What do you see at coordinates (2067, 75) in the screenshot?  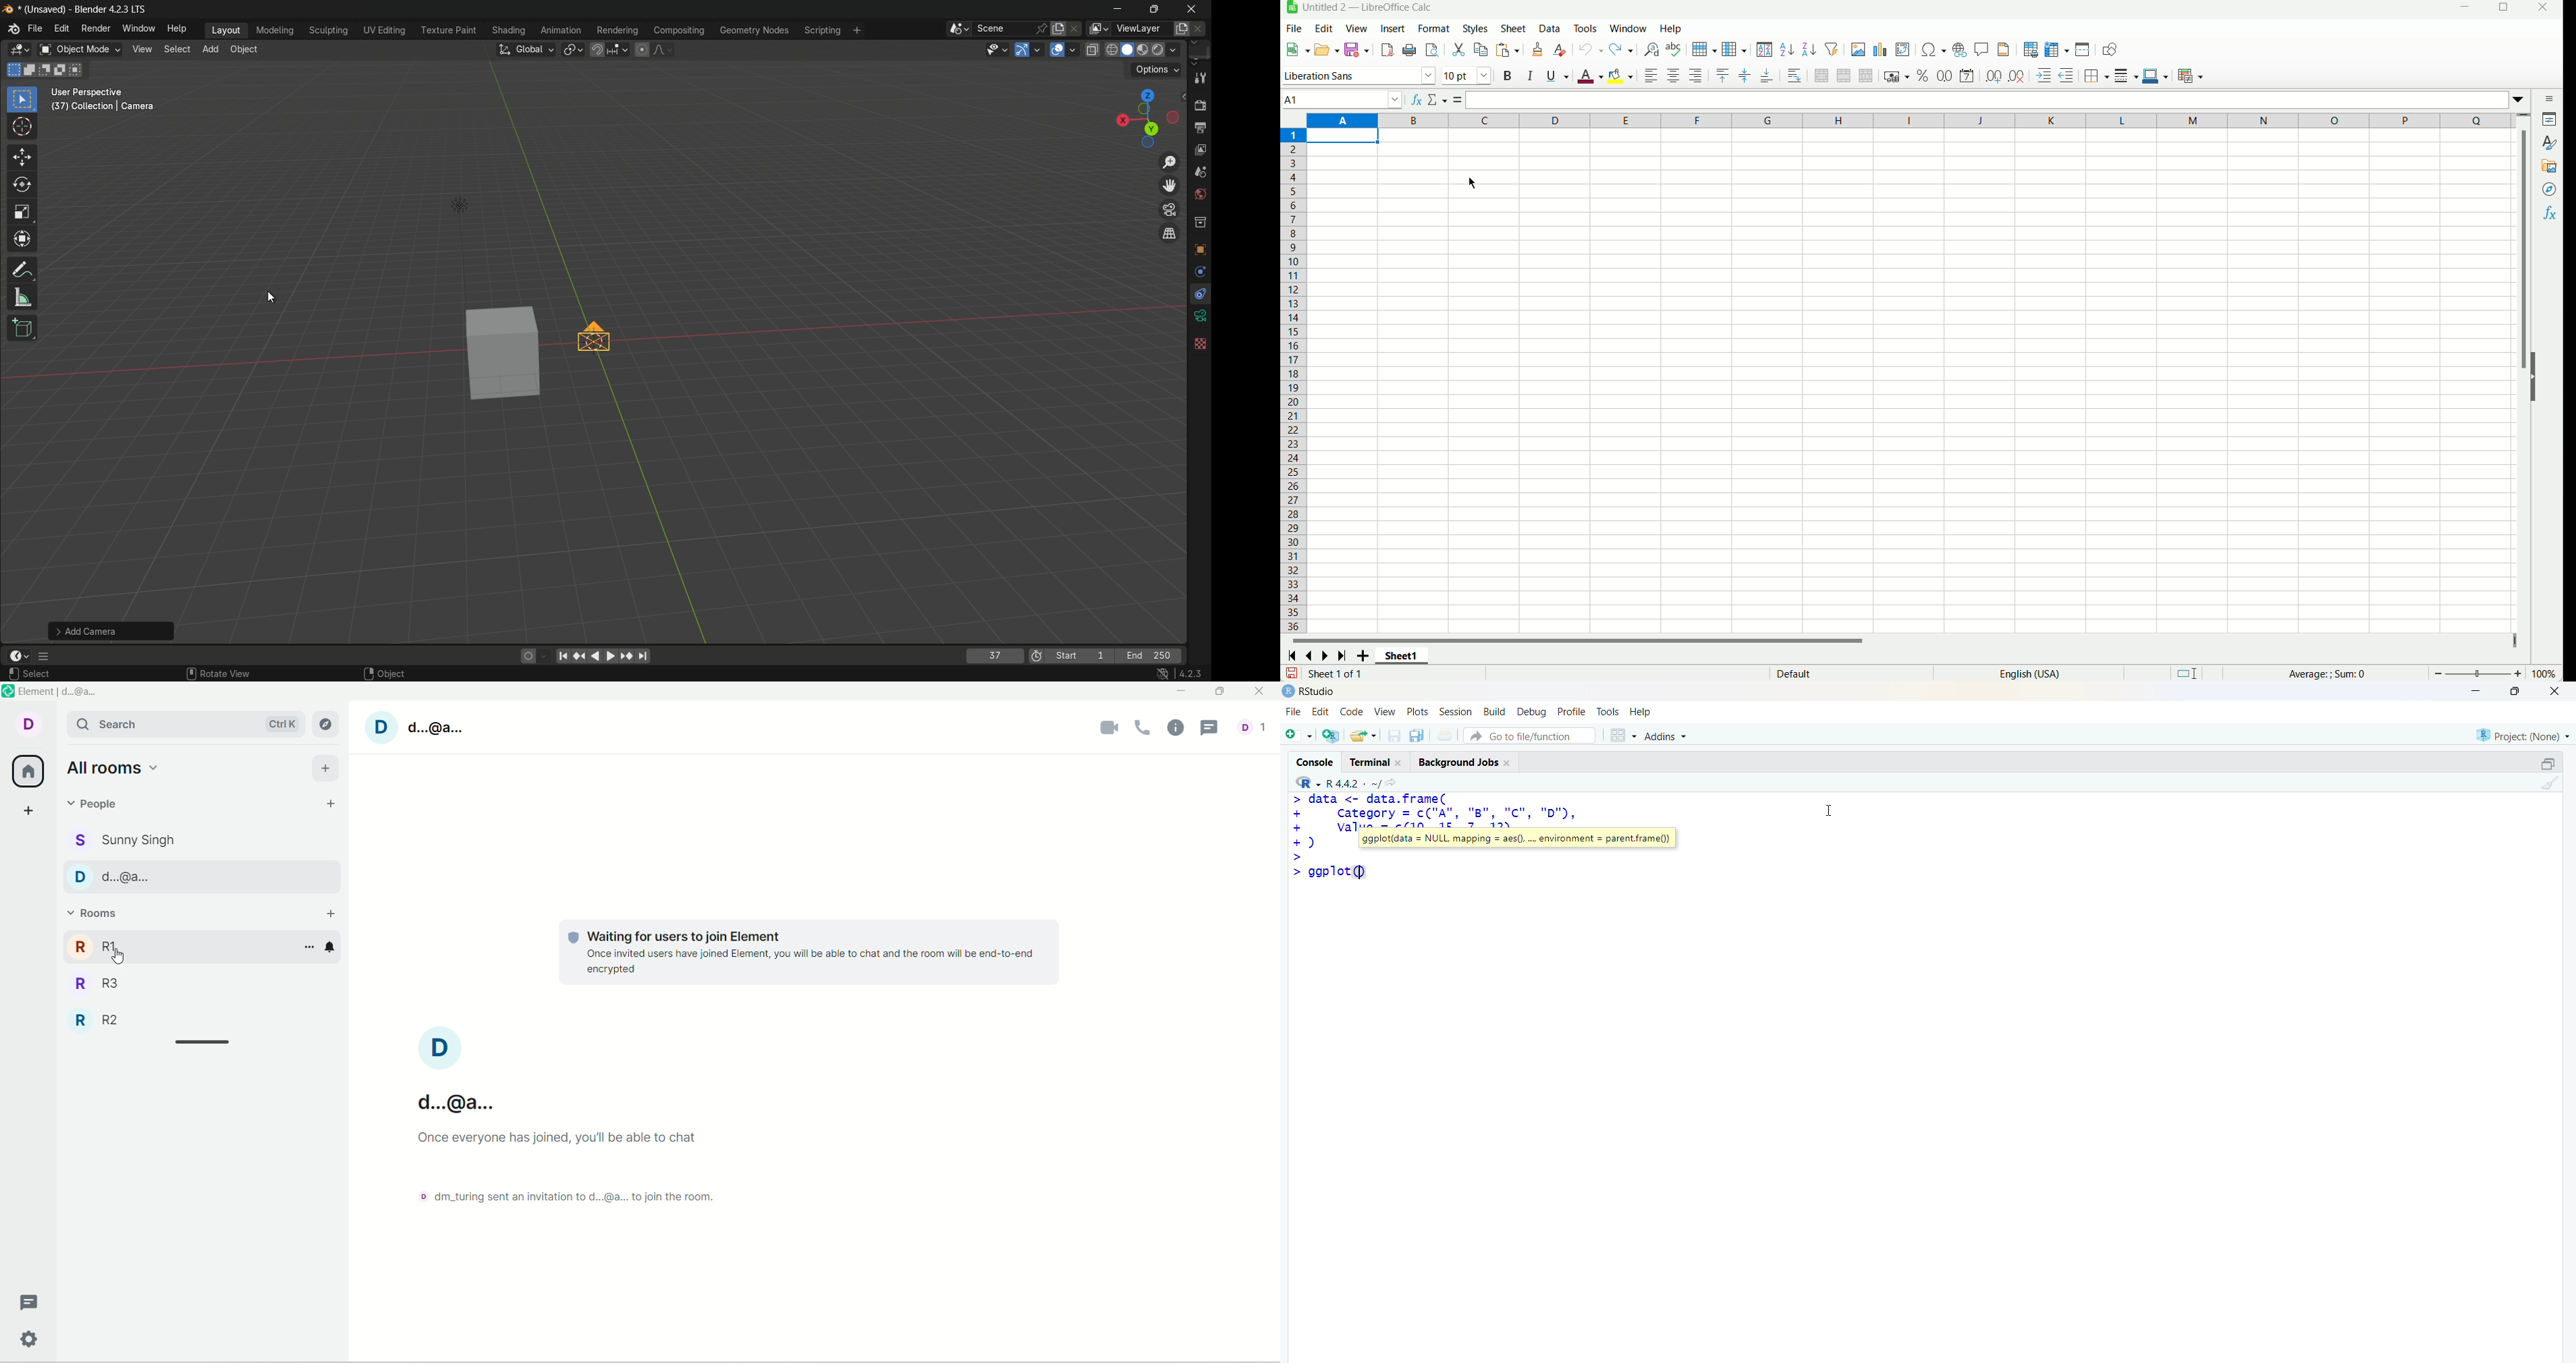 I see `Decrease indent` at bounding box center [2067, 75].